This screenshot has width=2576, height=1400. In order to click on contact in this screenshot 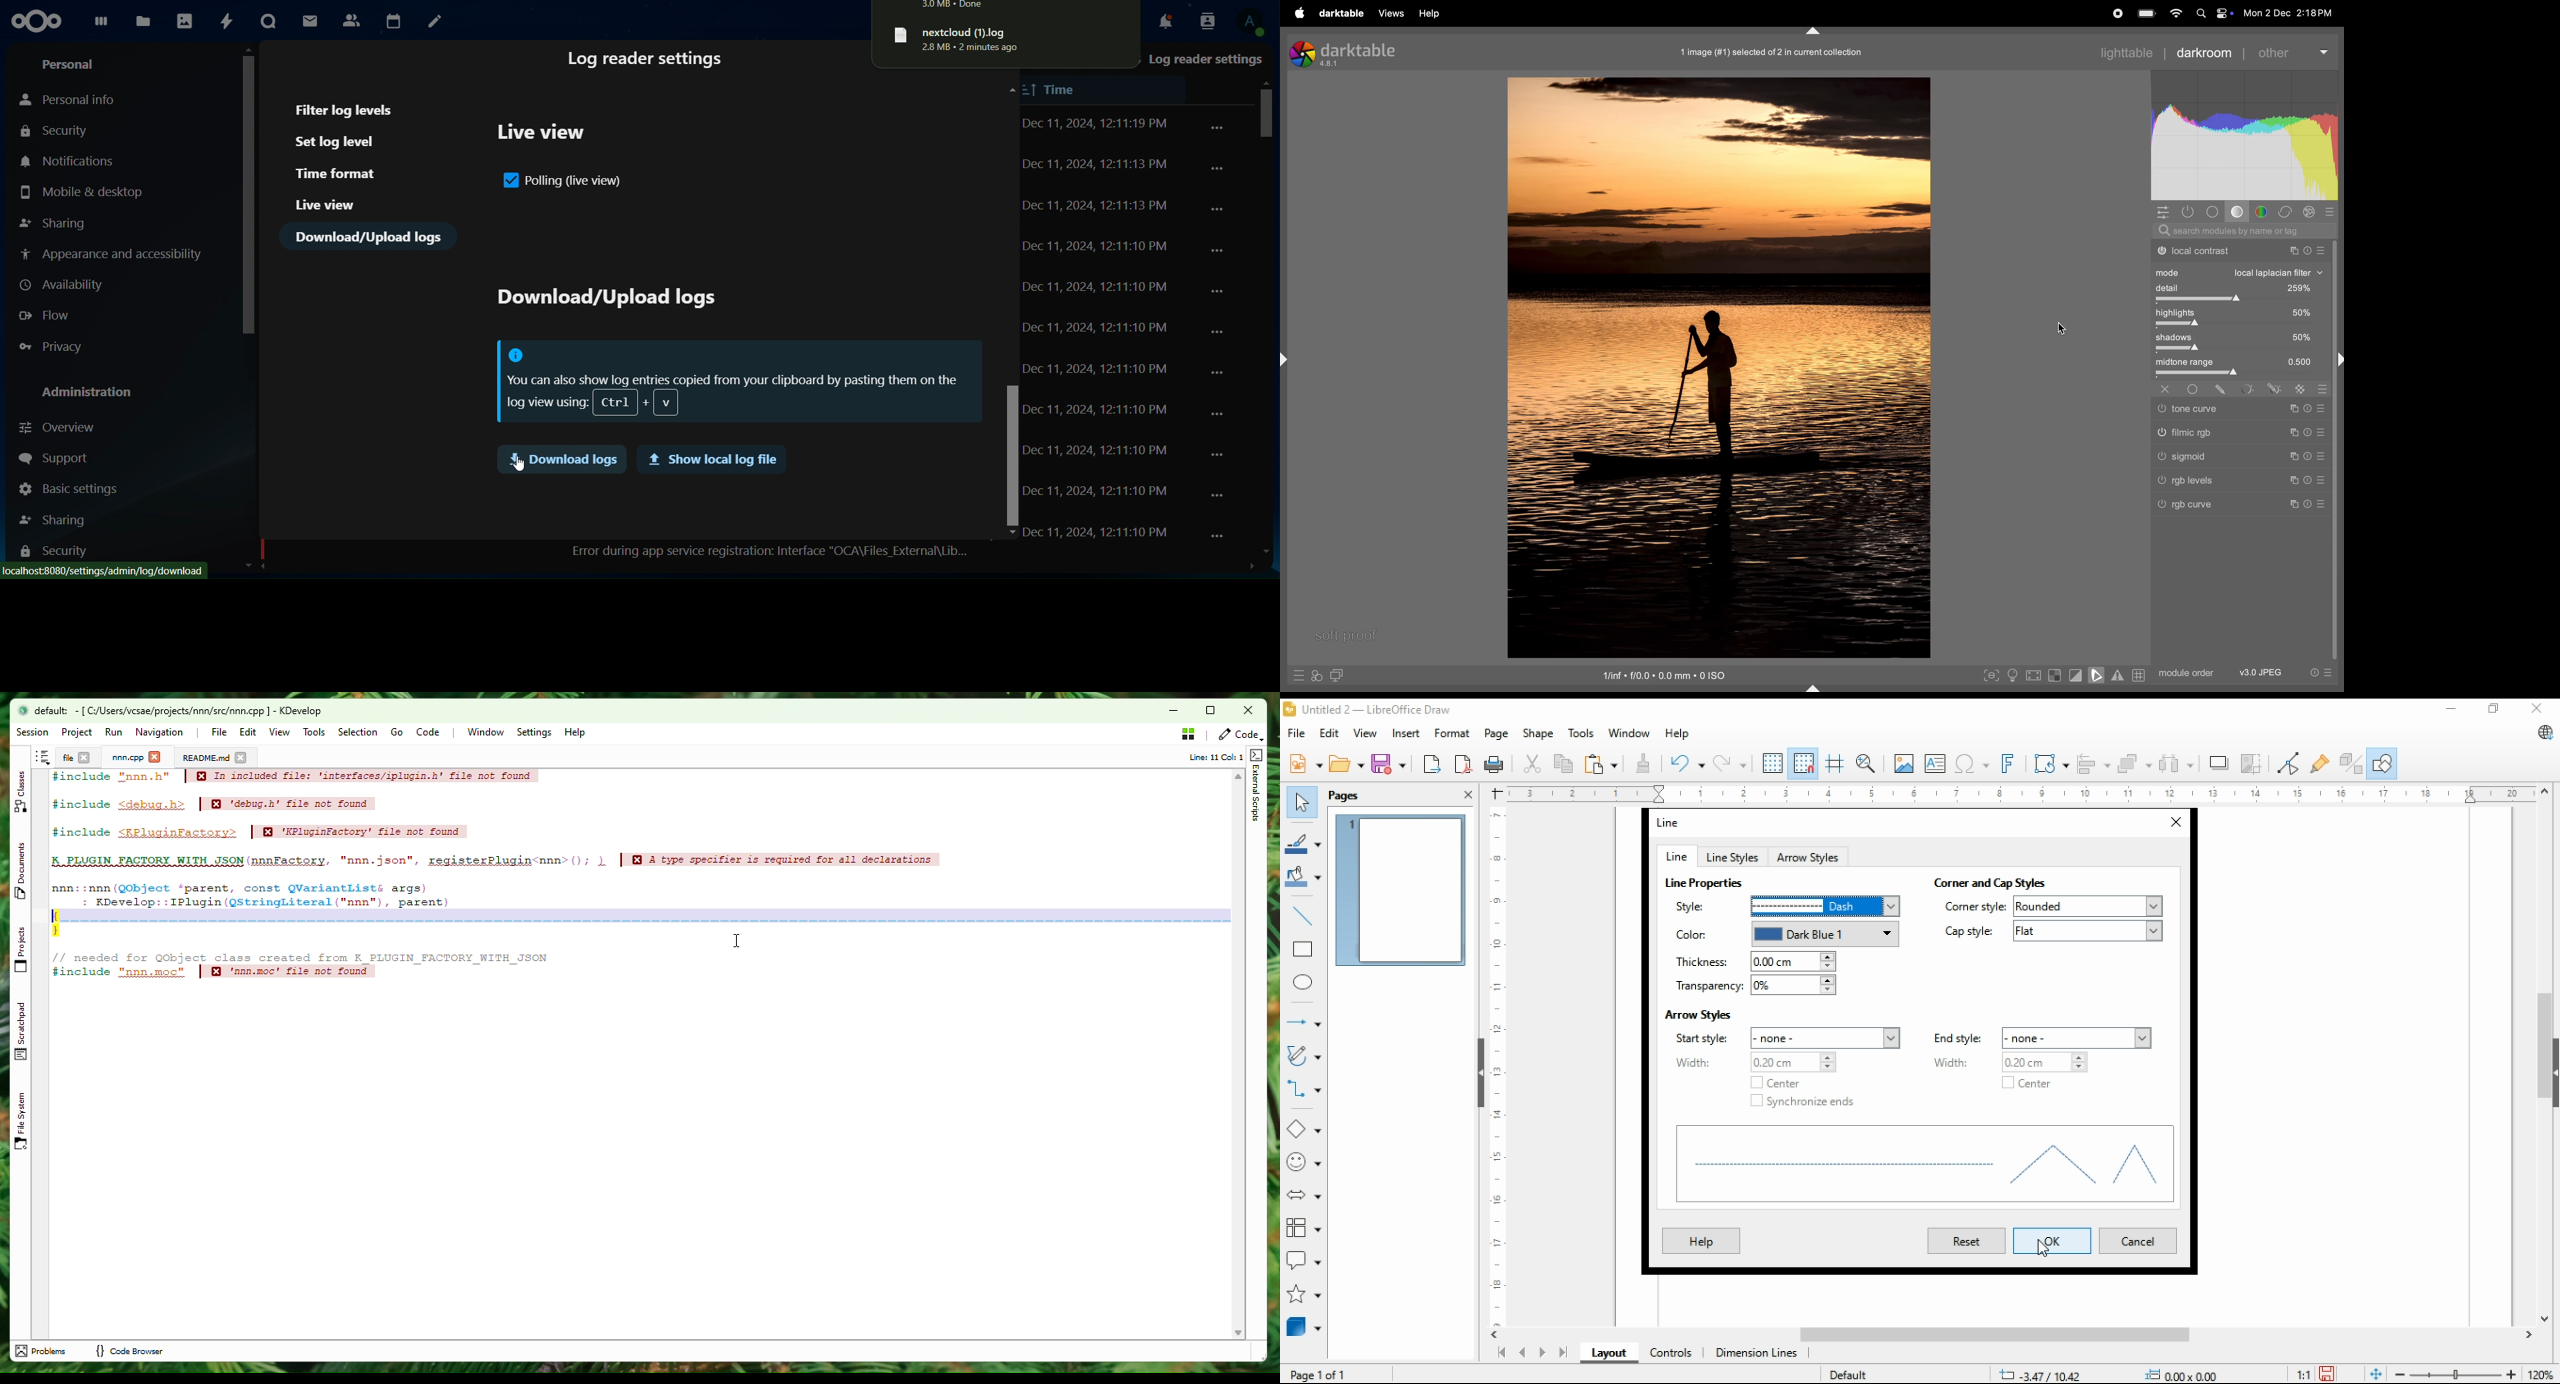, I will do `click(353, 20)`.